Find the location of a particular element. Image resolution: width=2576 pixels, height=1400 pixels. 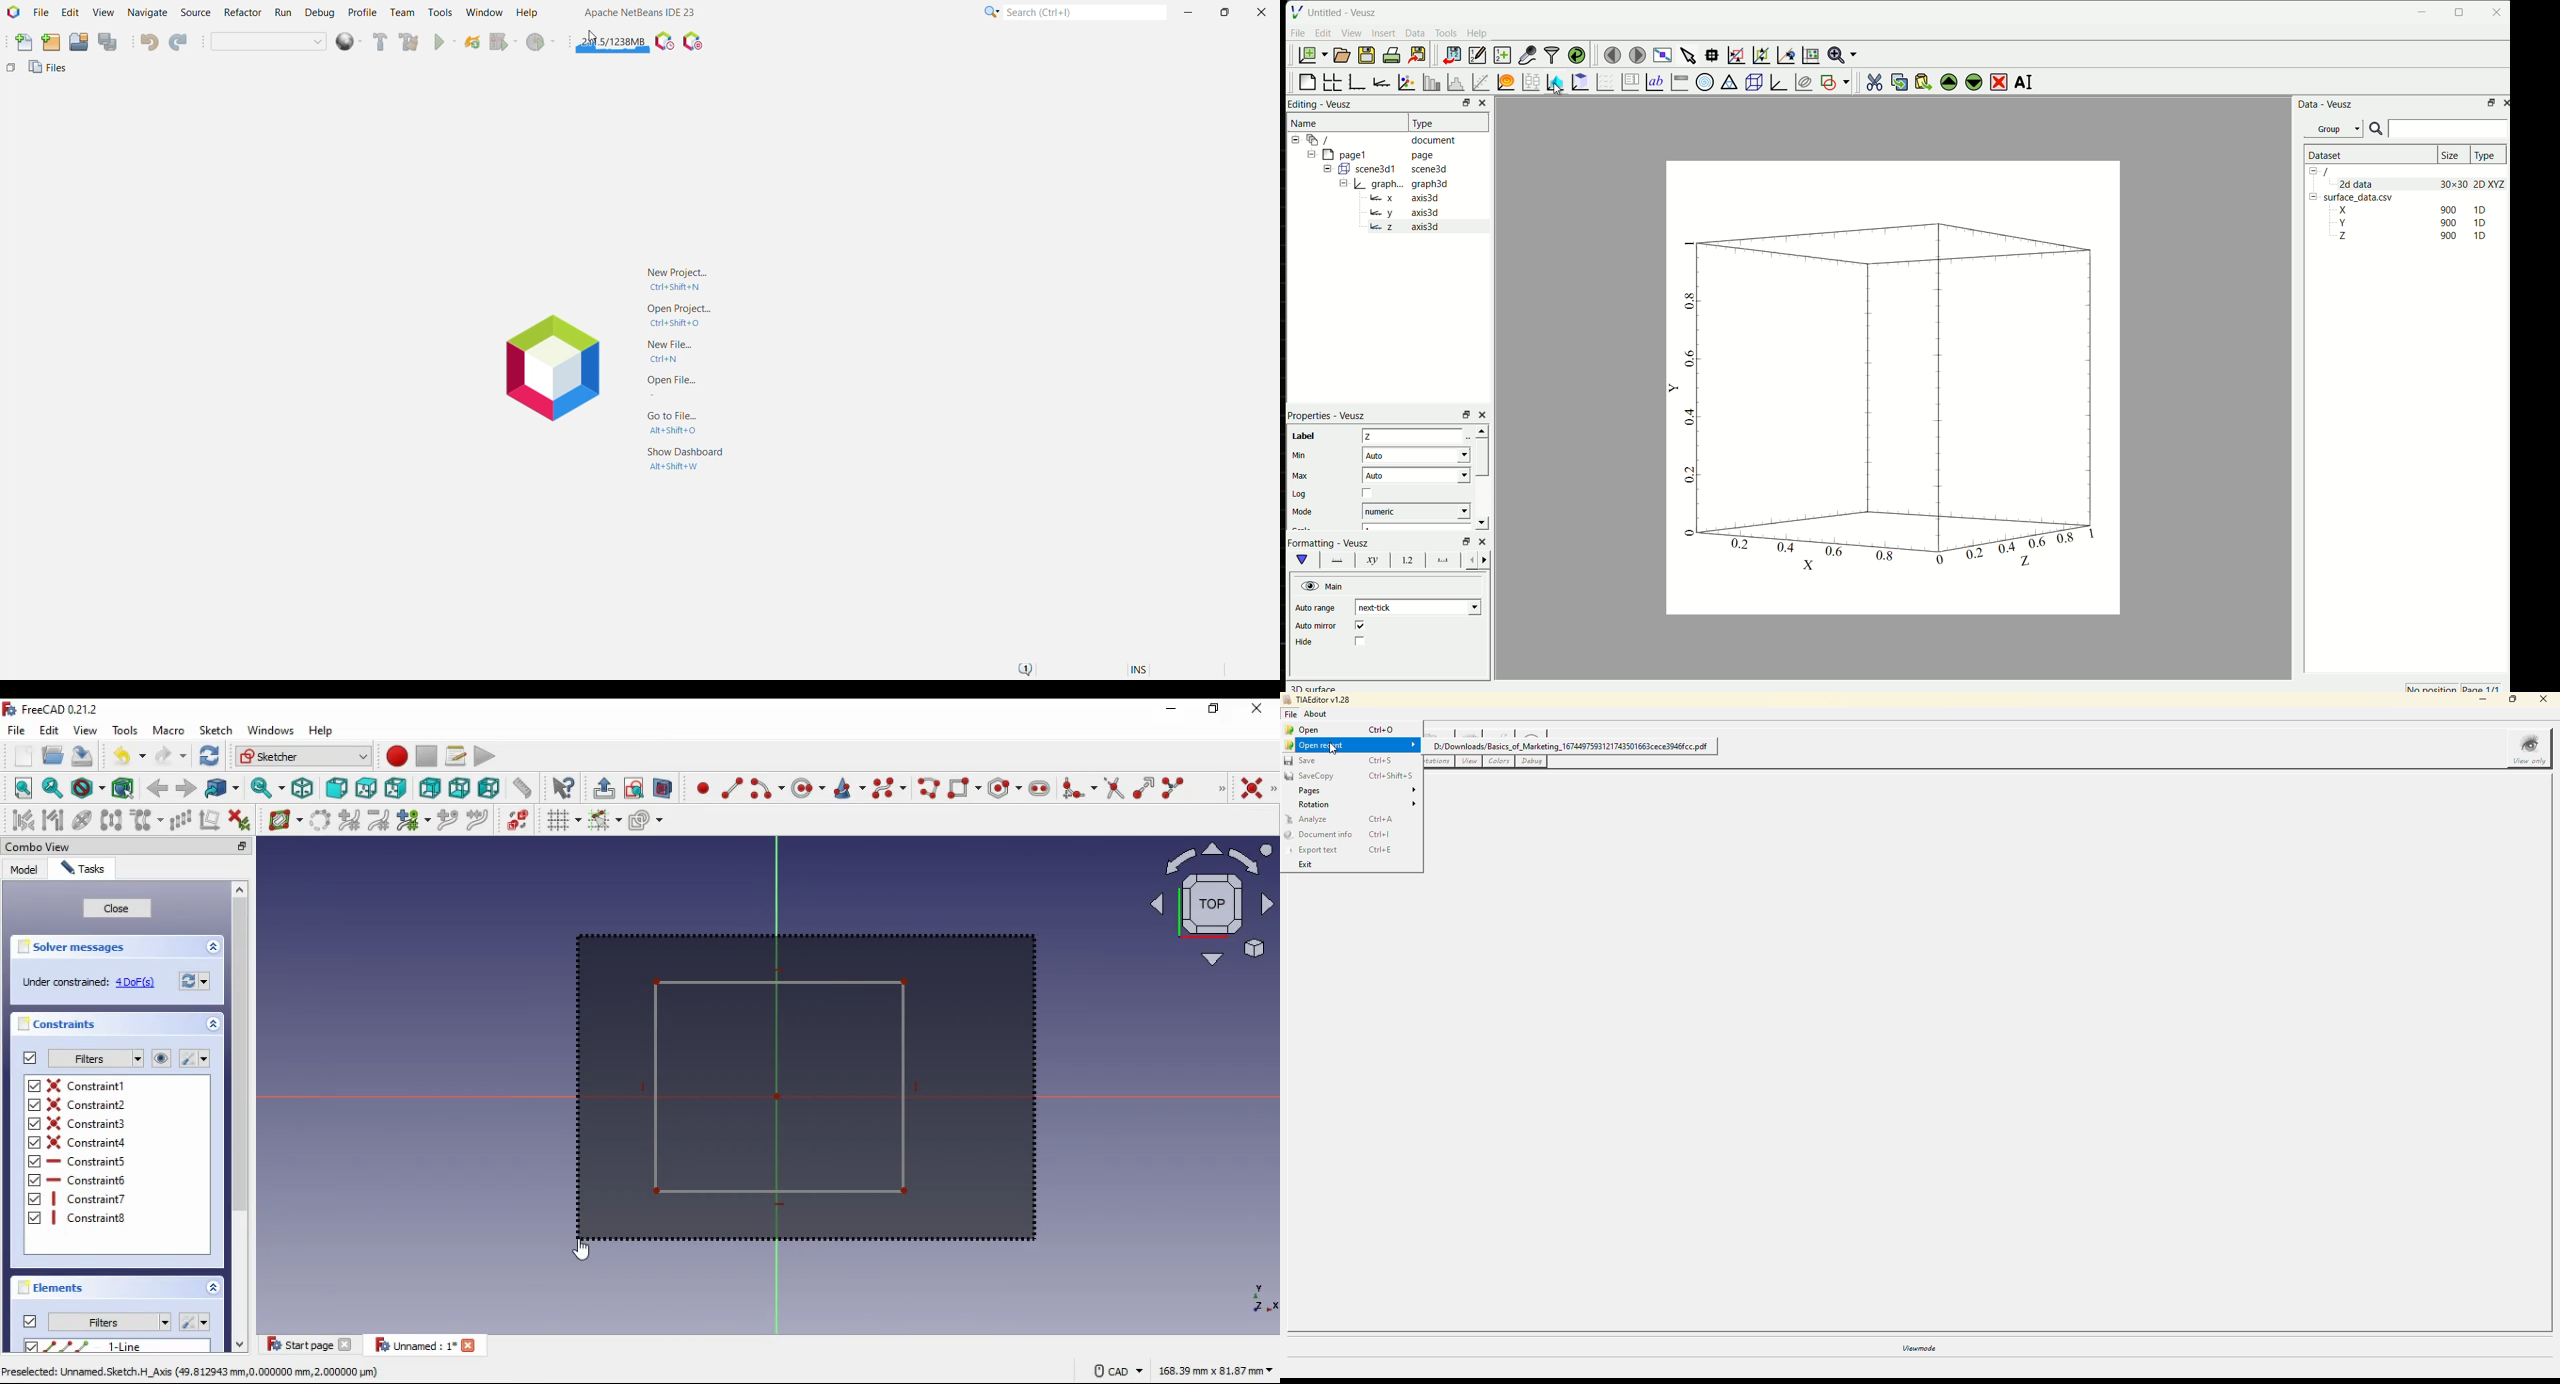

reload link datasets is located at coordinates (1577, 55).